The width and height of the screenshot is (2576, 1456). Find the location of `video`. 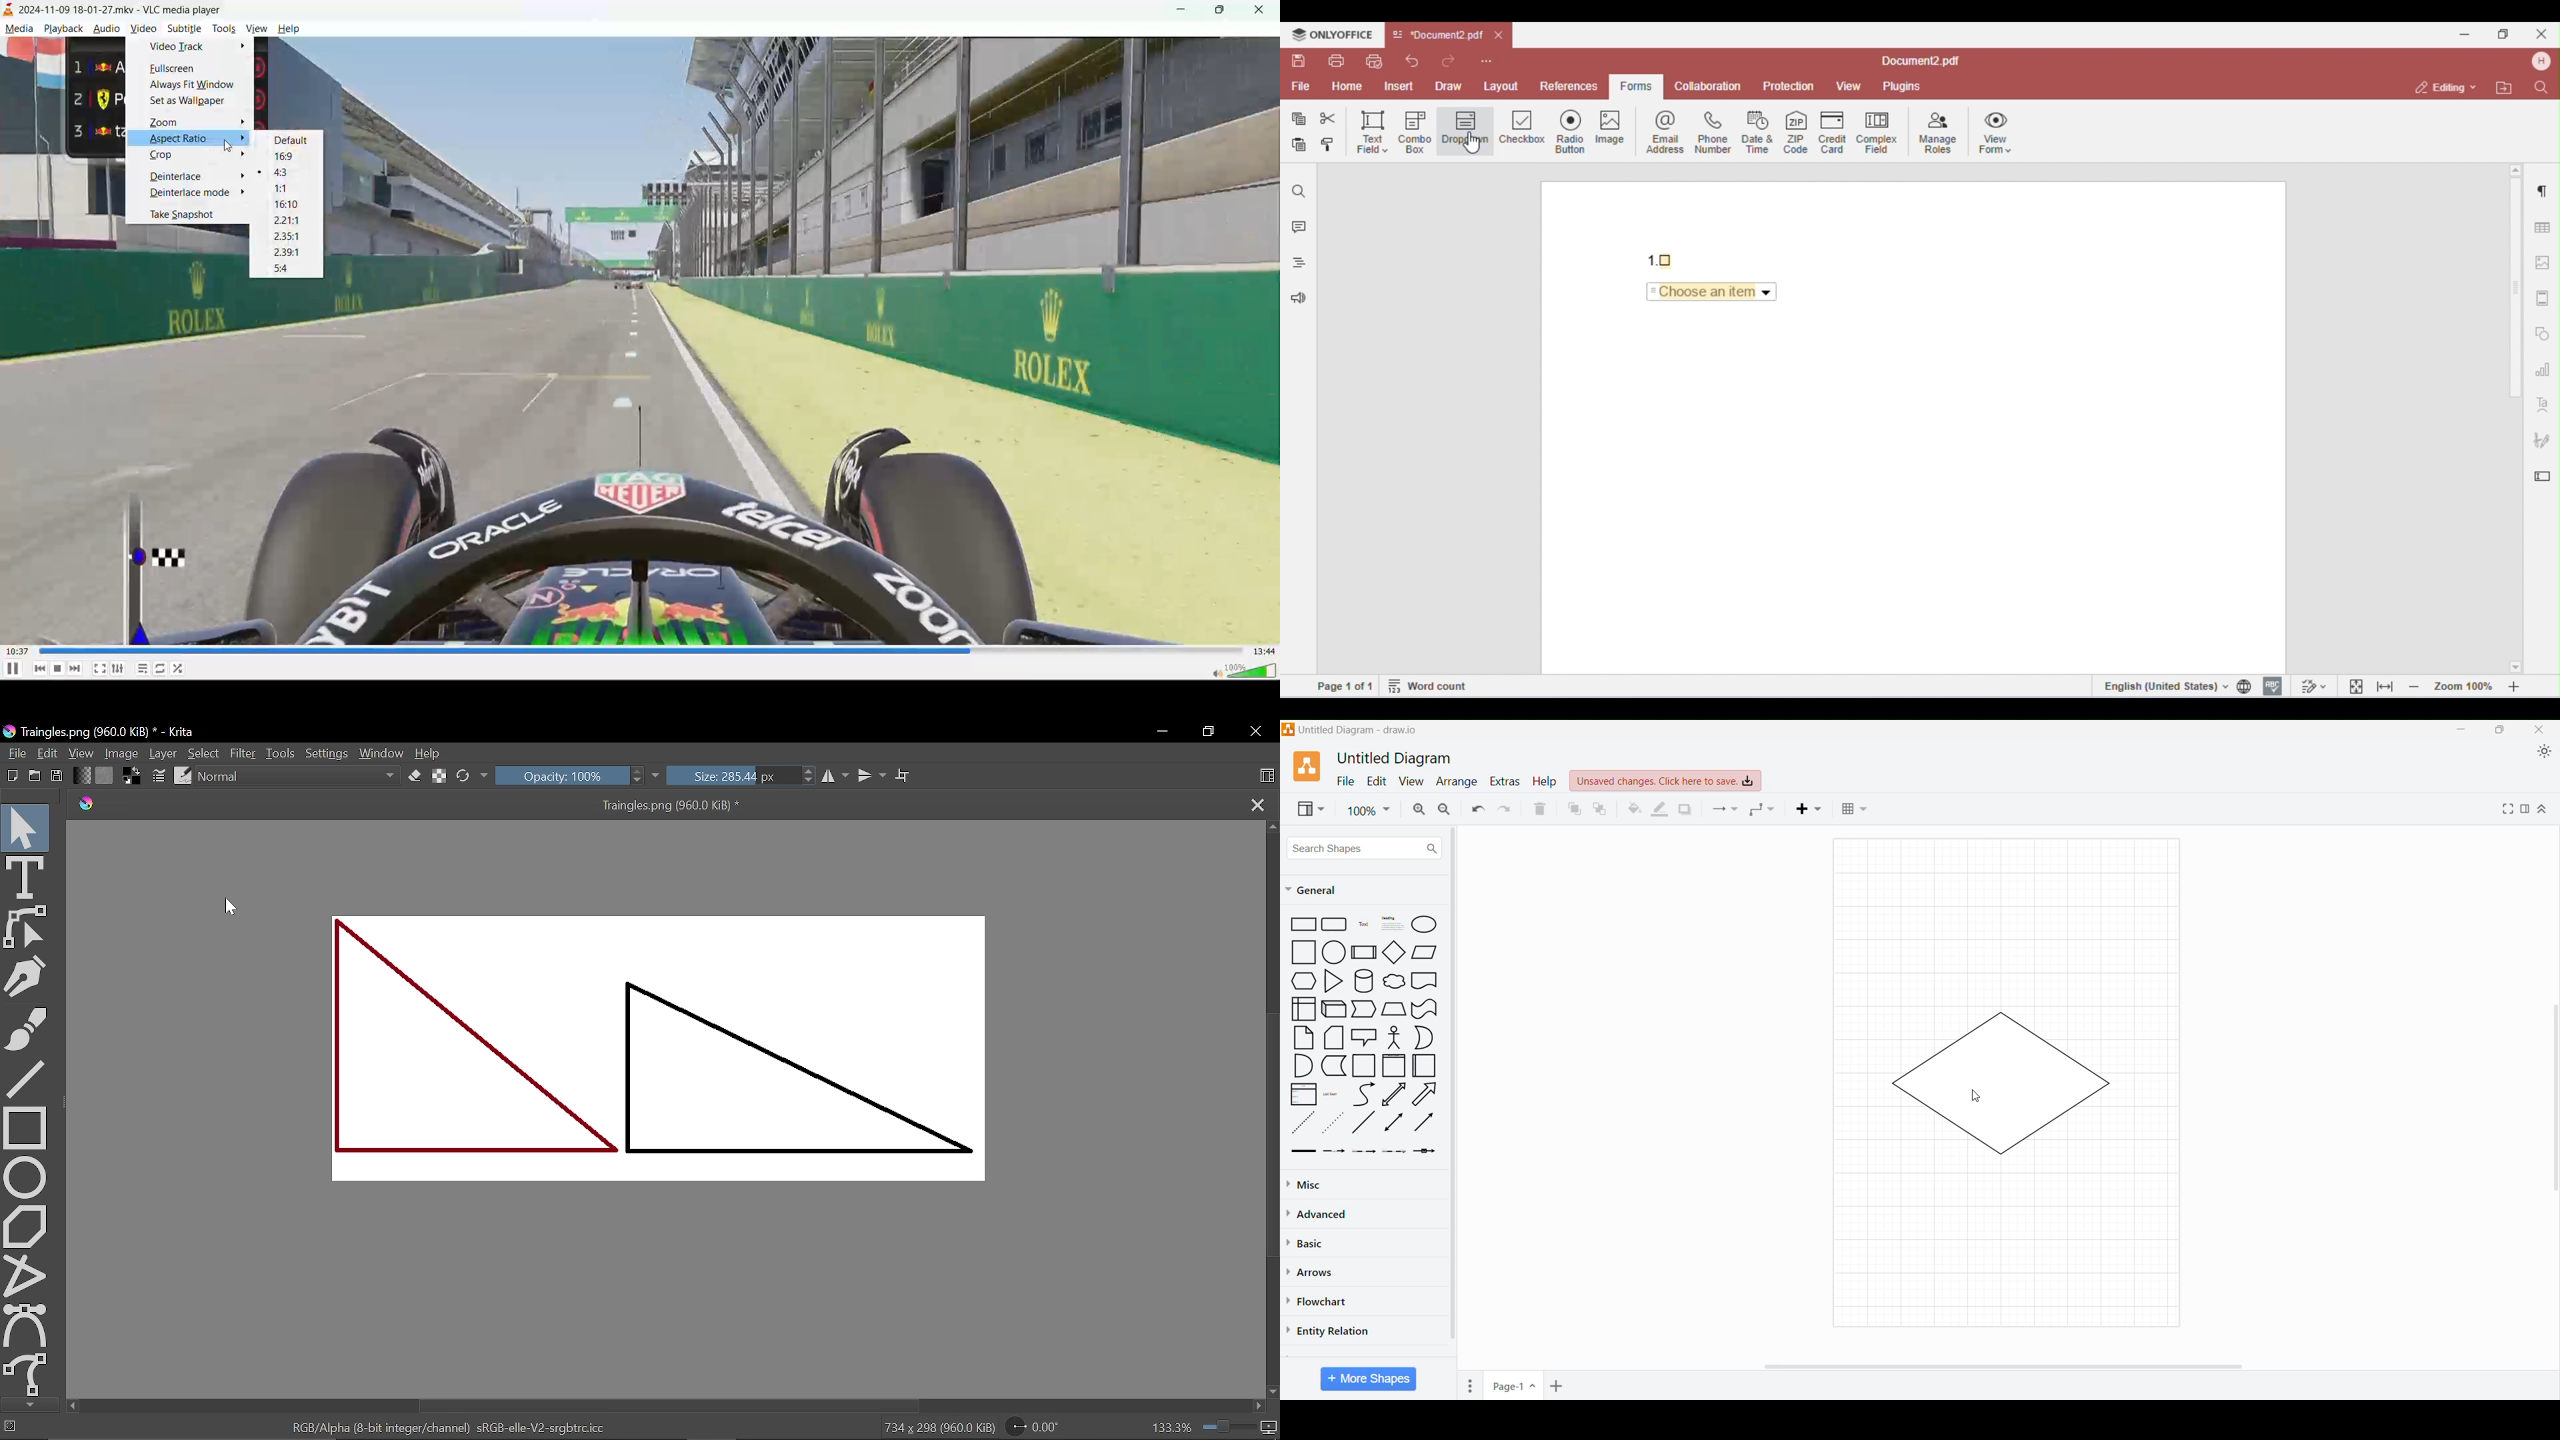

video is located at coordinates (143, 30).